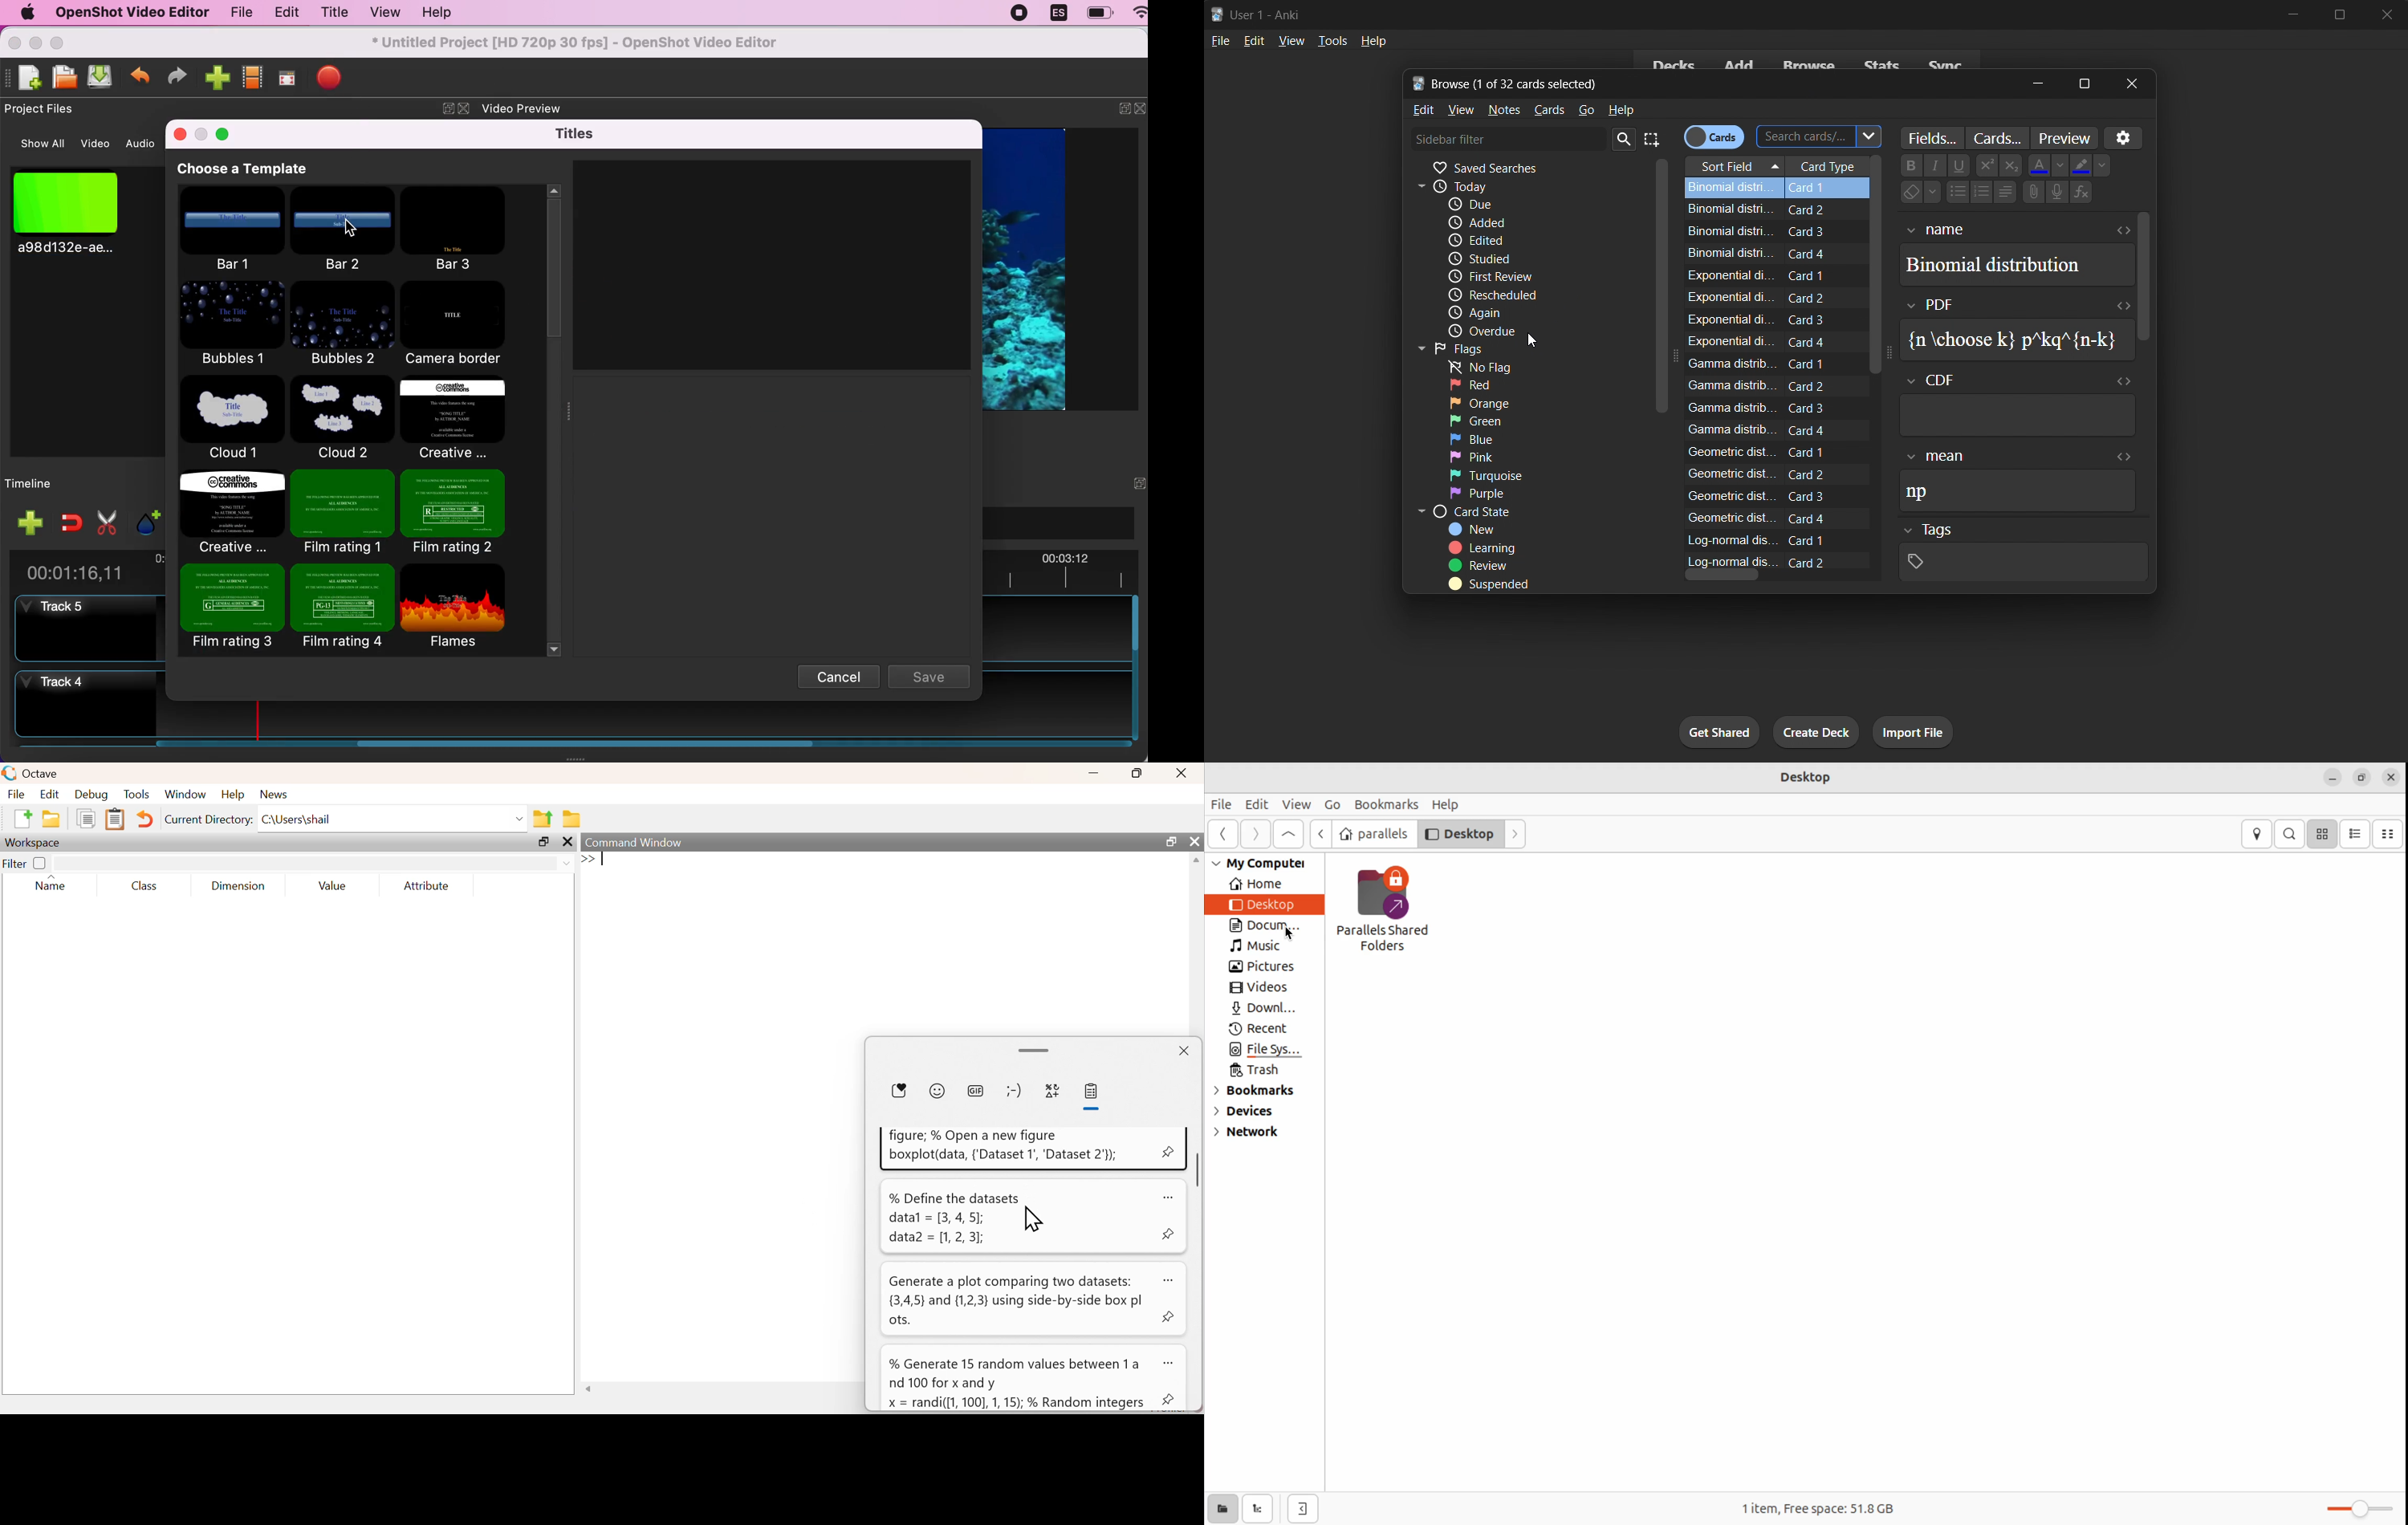 This screenshot has width=2408, height=1540. I want to click on special characters, so click(1053, 1091).